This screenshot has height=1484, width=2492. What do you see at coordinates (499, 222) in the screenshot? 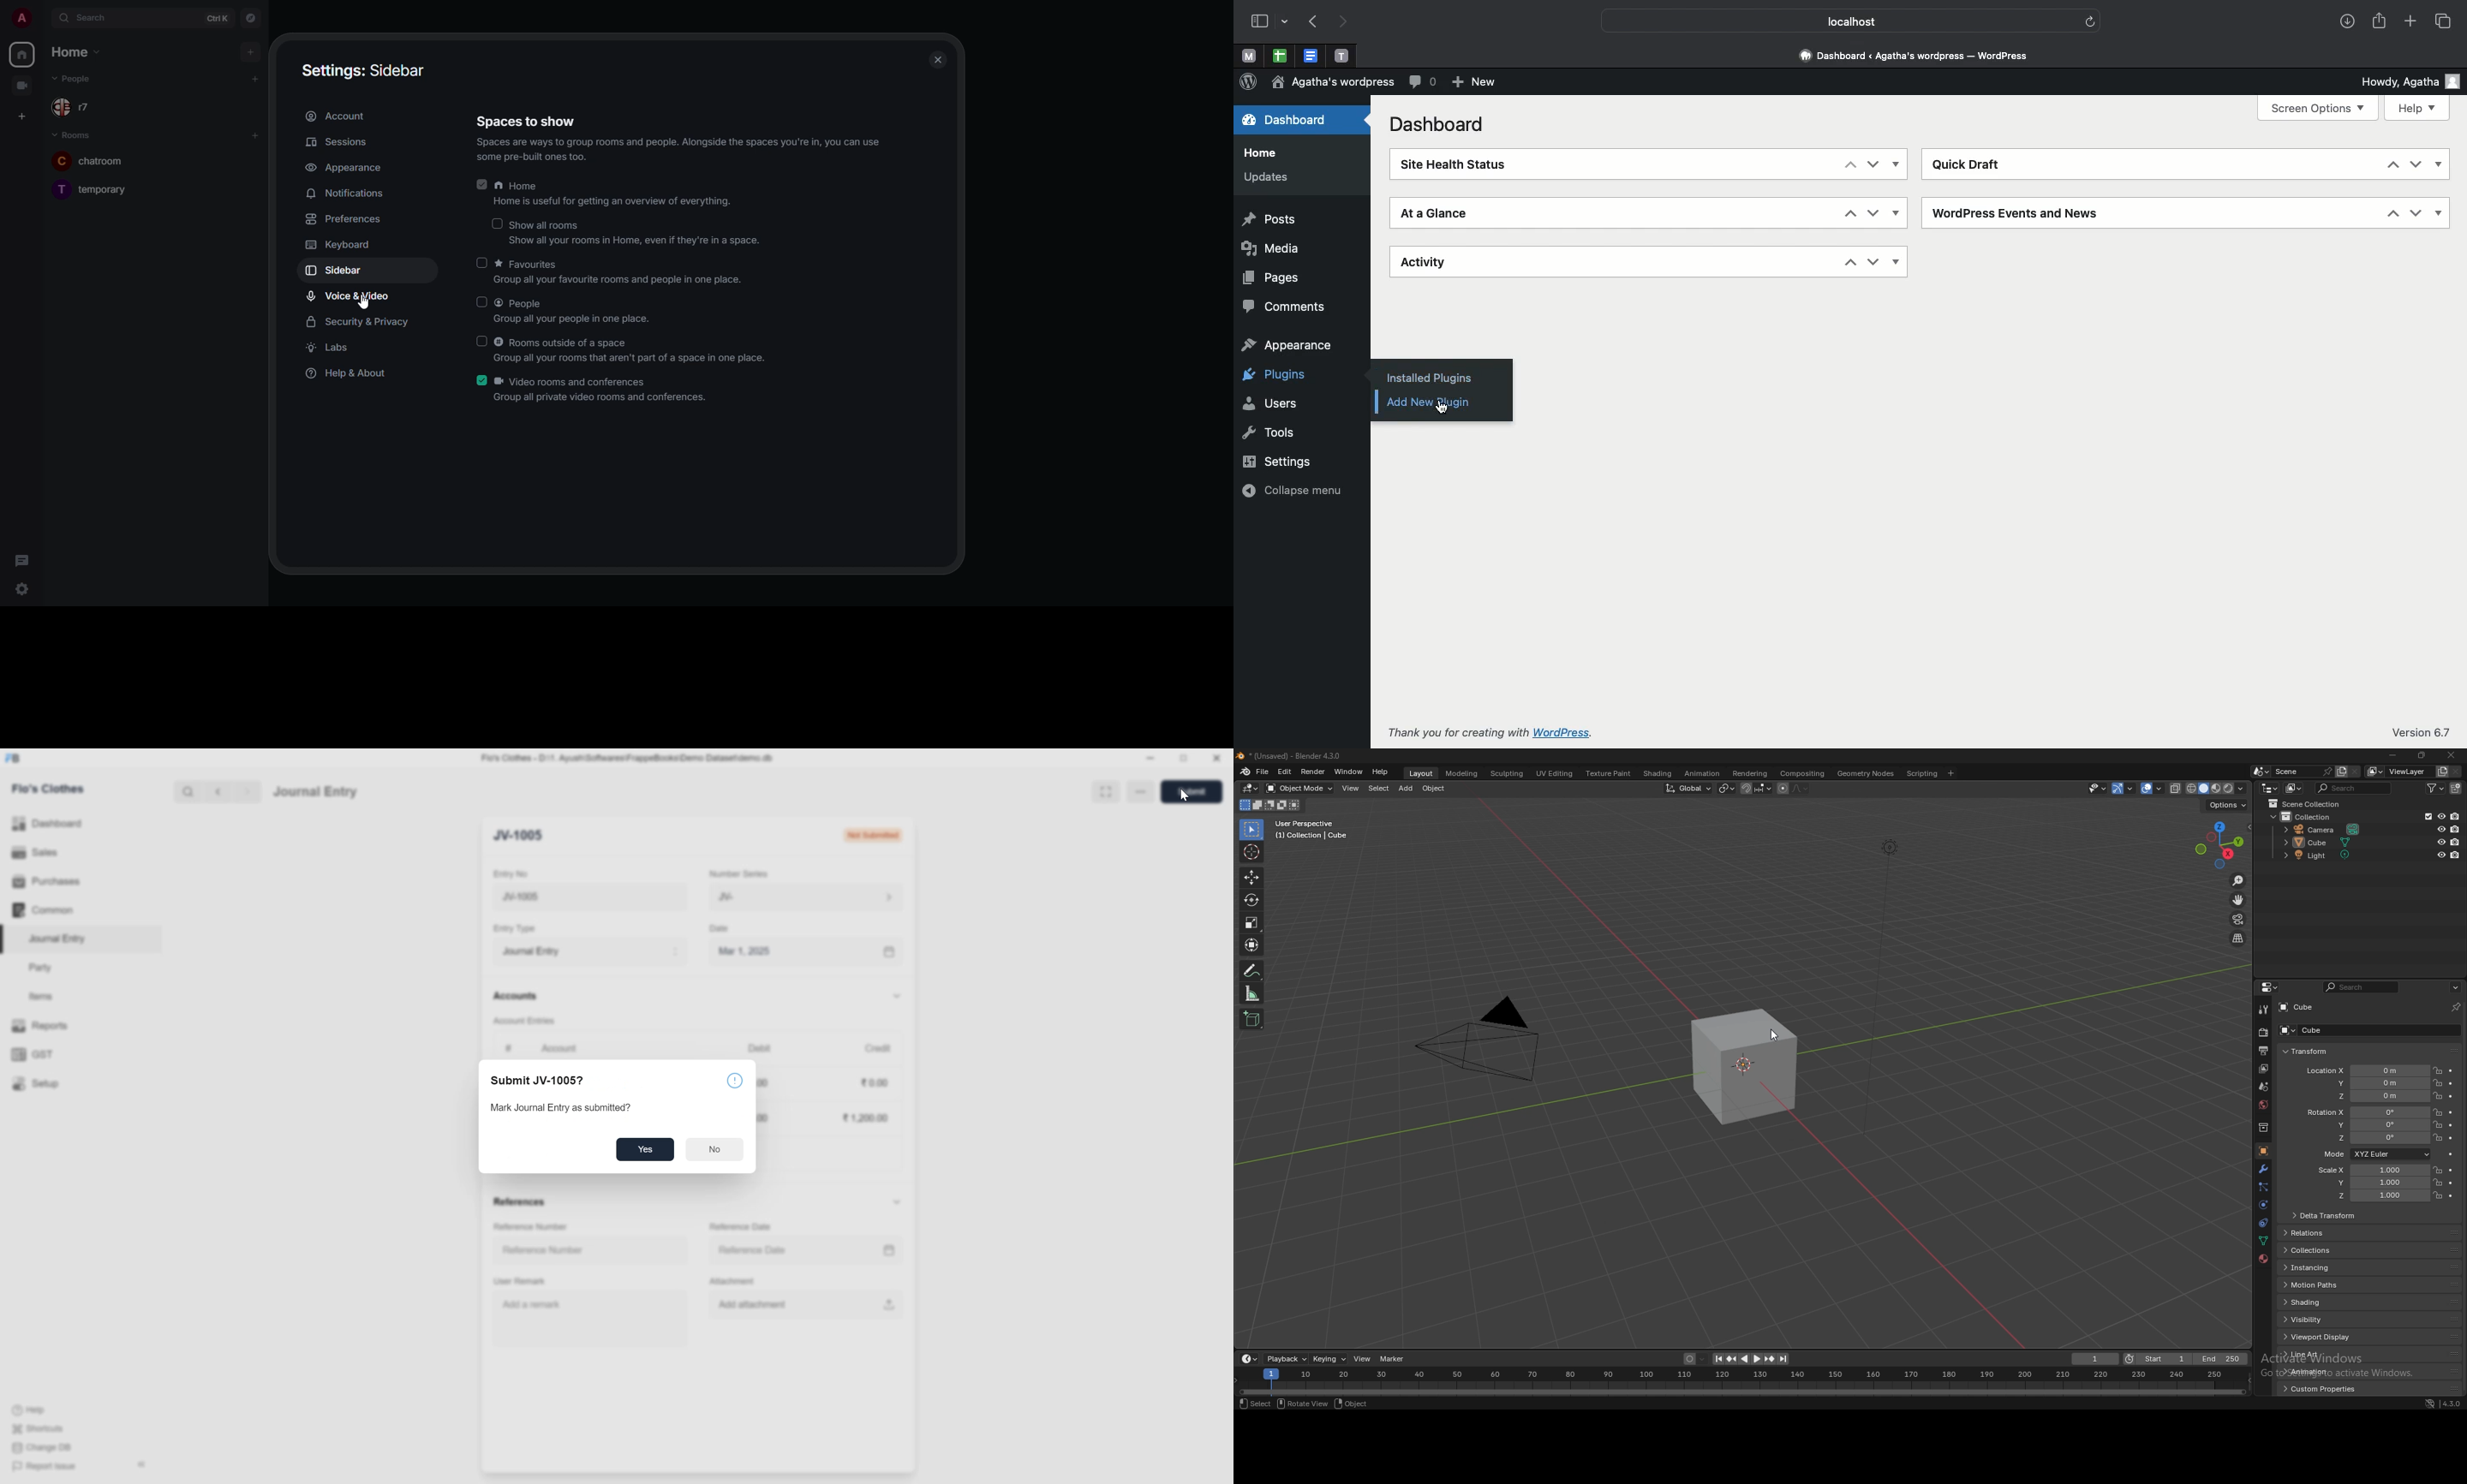
I see `click to enable` at bounding box center [499, 222].